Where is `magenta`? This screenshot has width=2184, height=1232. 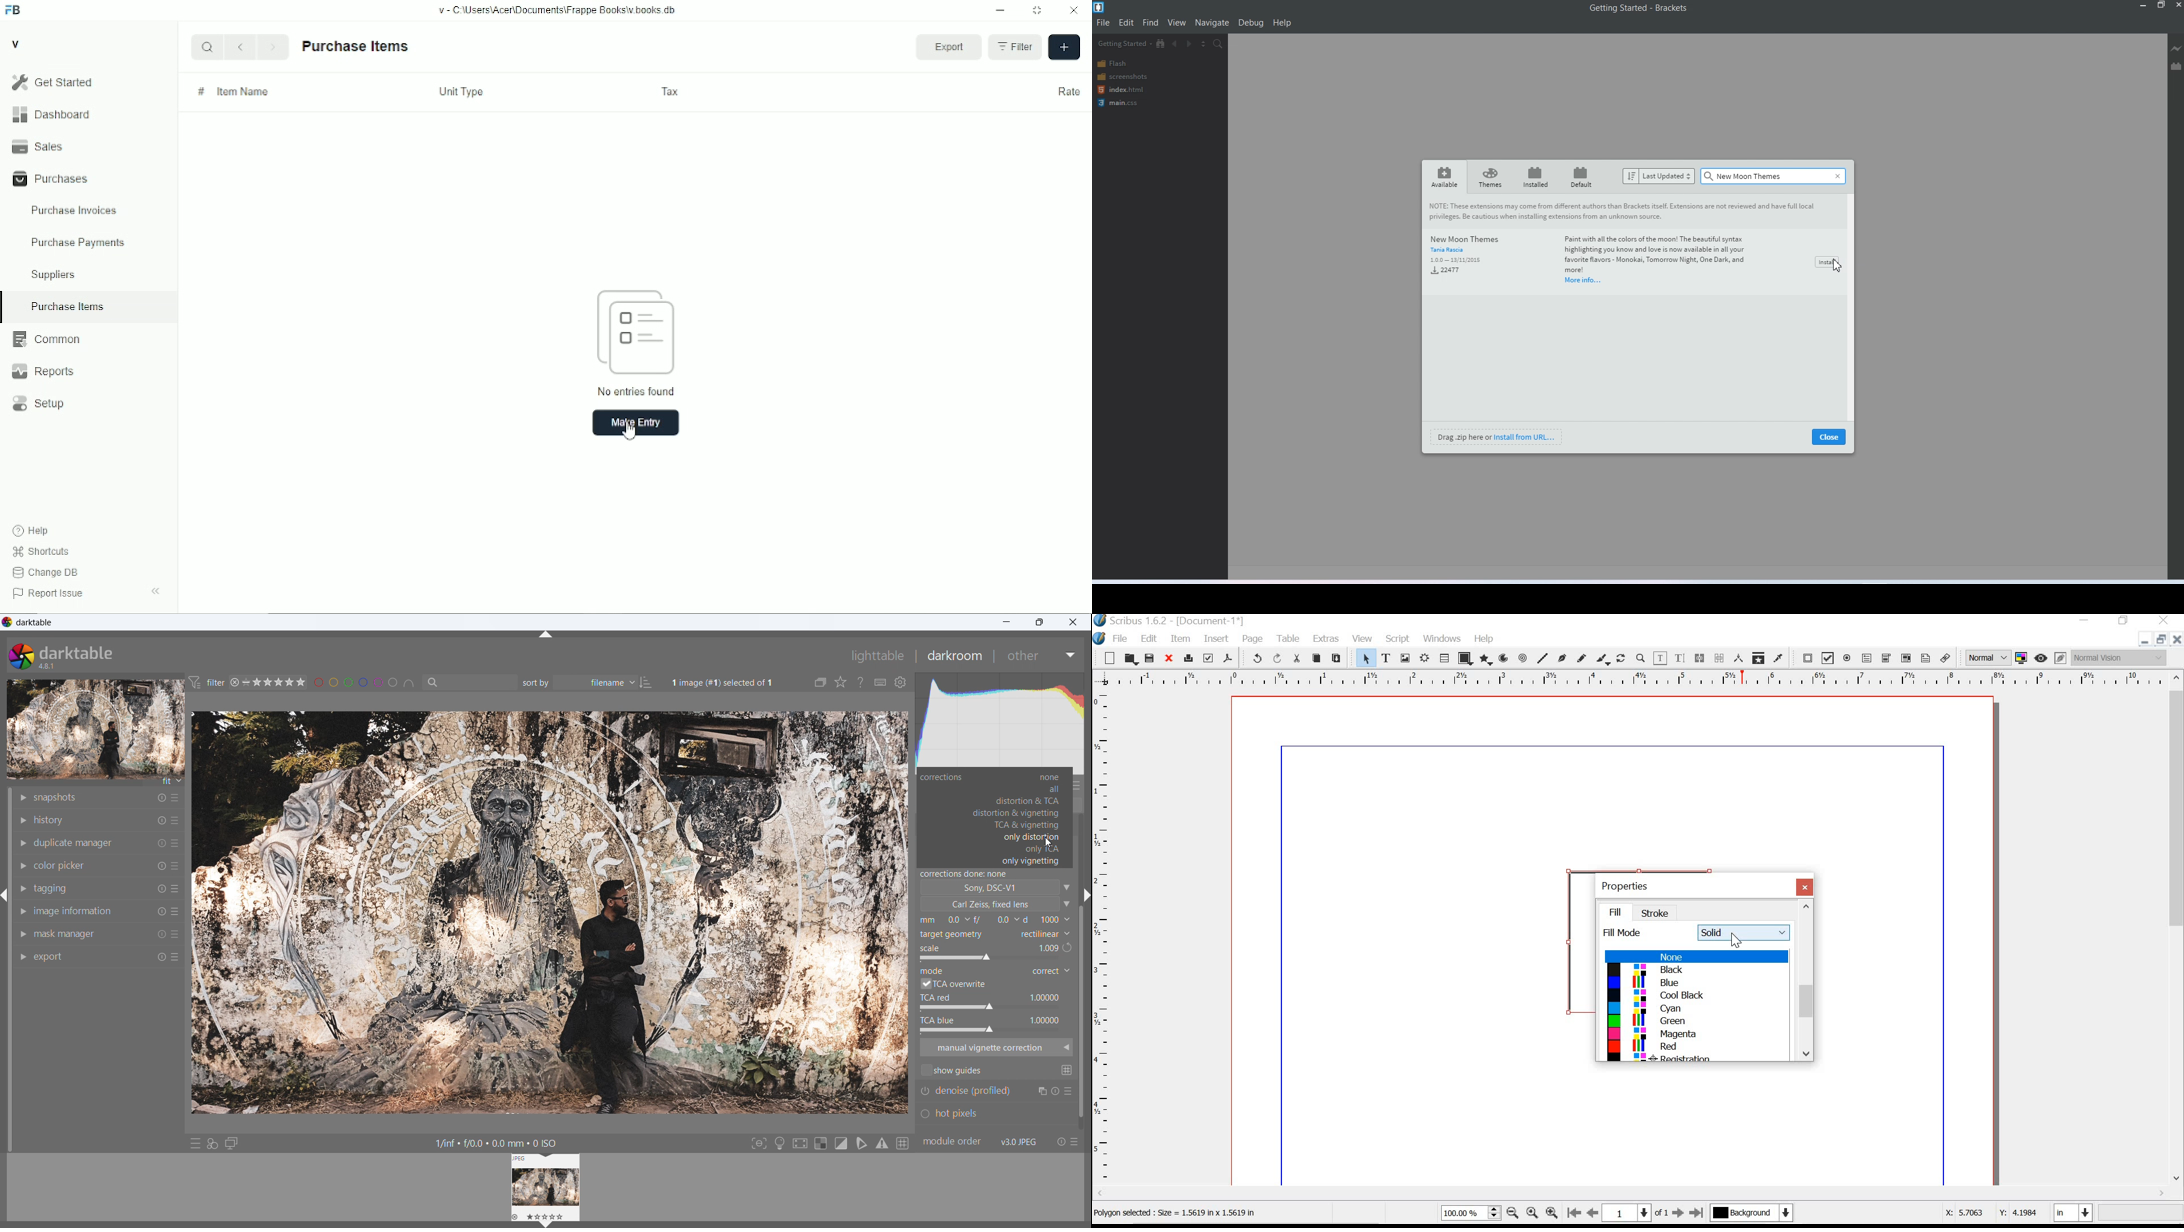 magenta is located at coordinates (1693, 1035).